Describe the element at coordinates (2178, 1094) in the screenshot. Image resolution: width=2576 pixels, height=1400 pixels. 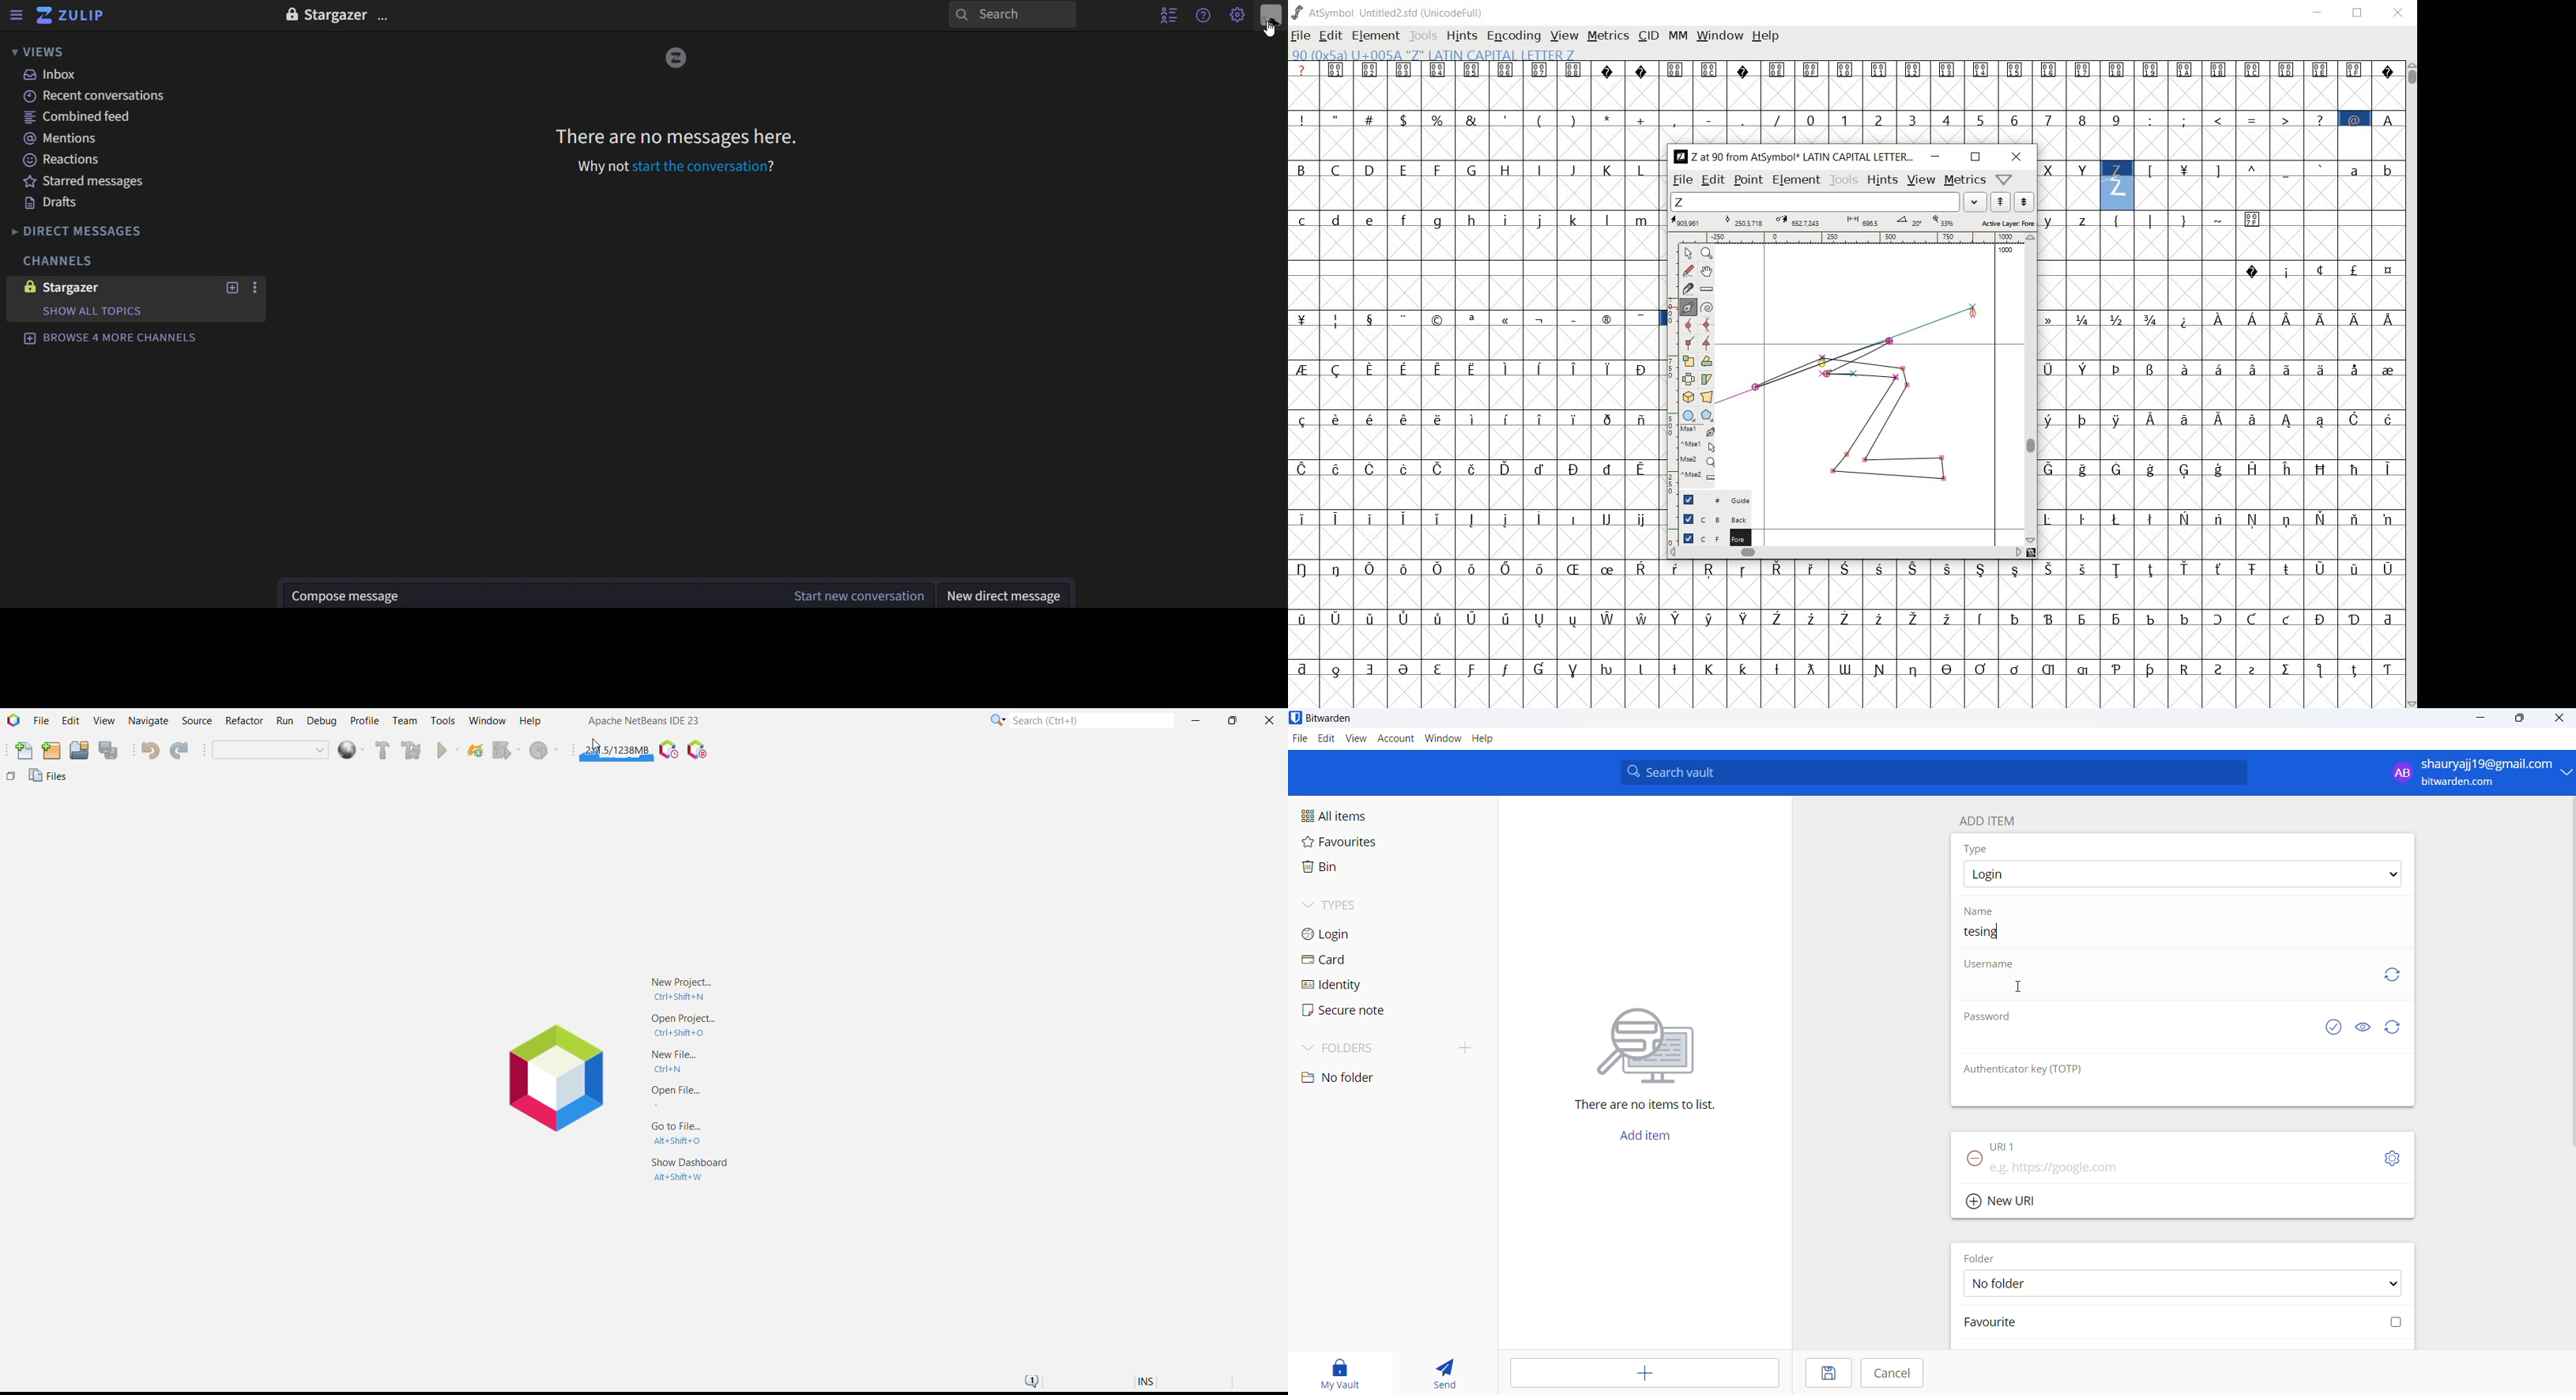
I see `otp input box` at that location.